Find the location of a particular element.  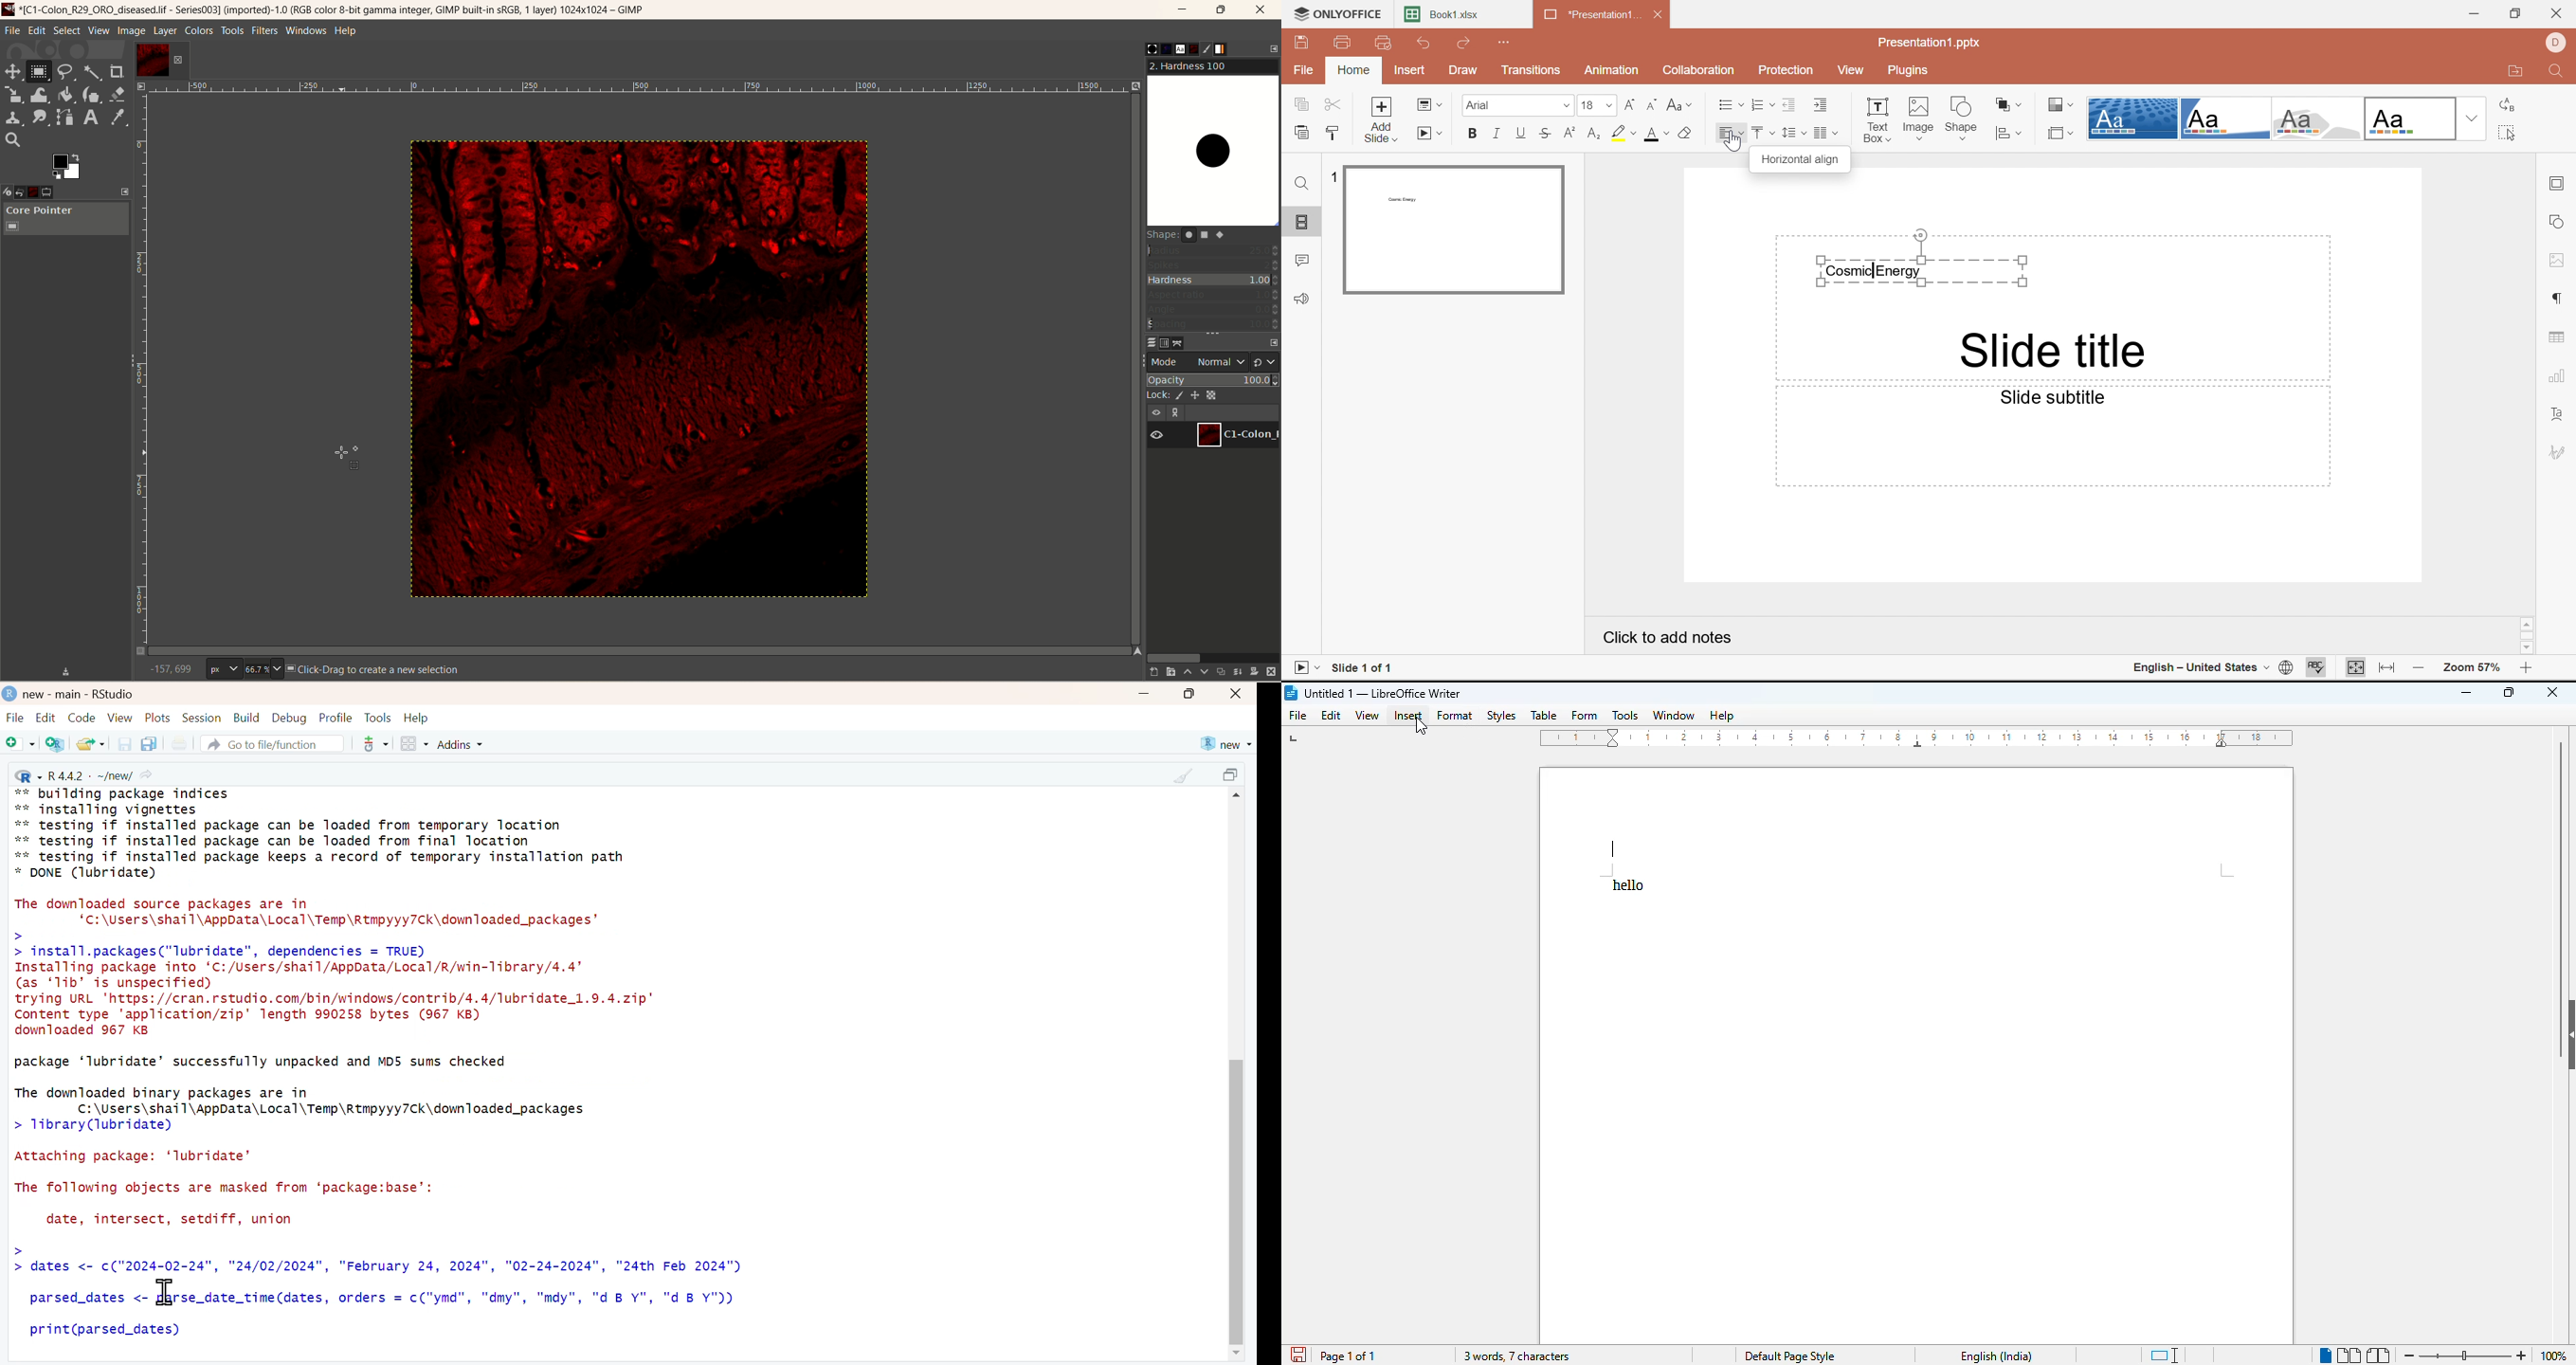

lock position and size is located at coordinates (1201, 394).